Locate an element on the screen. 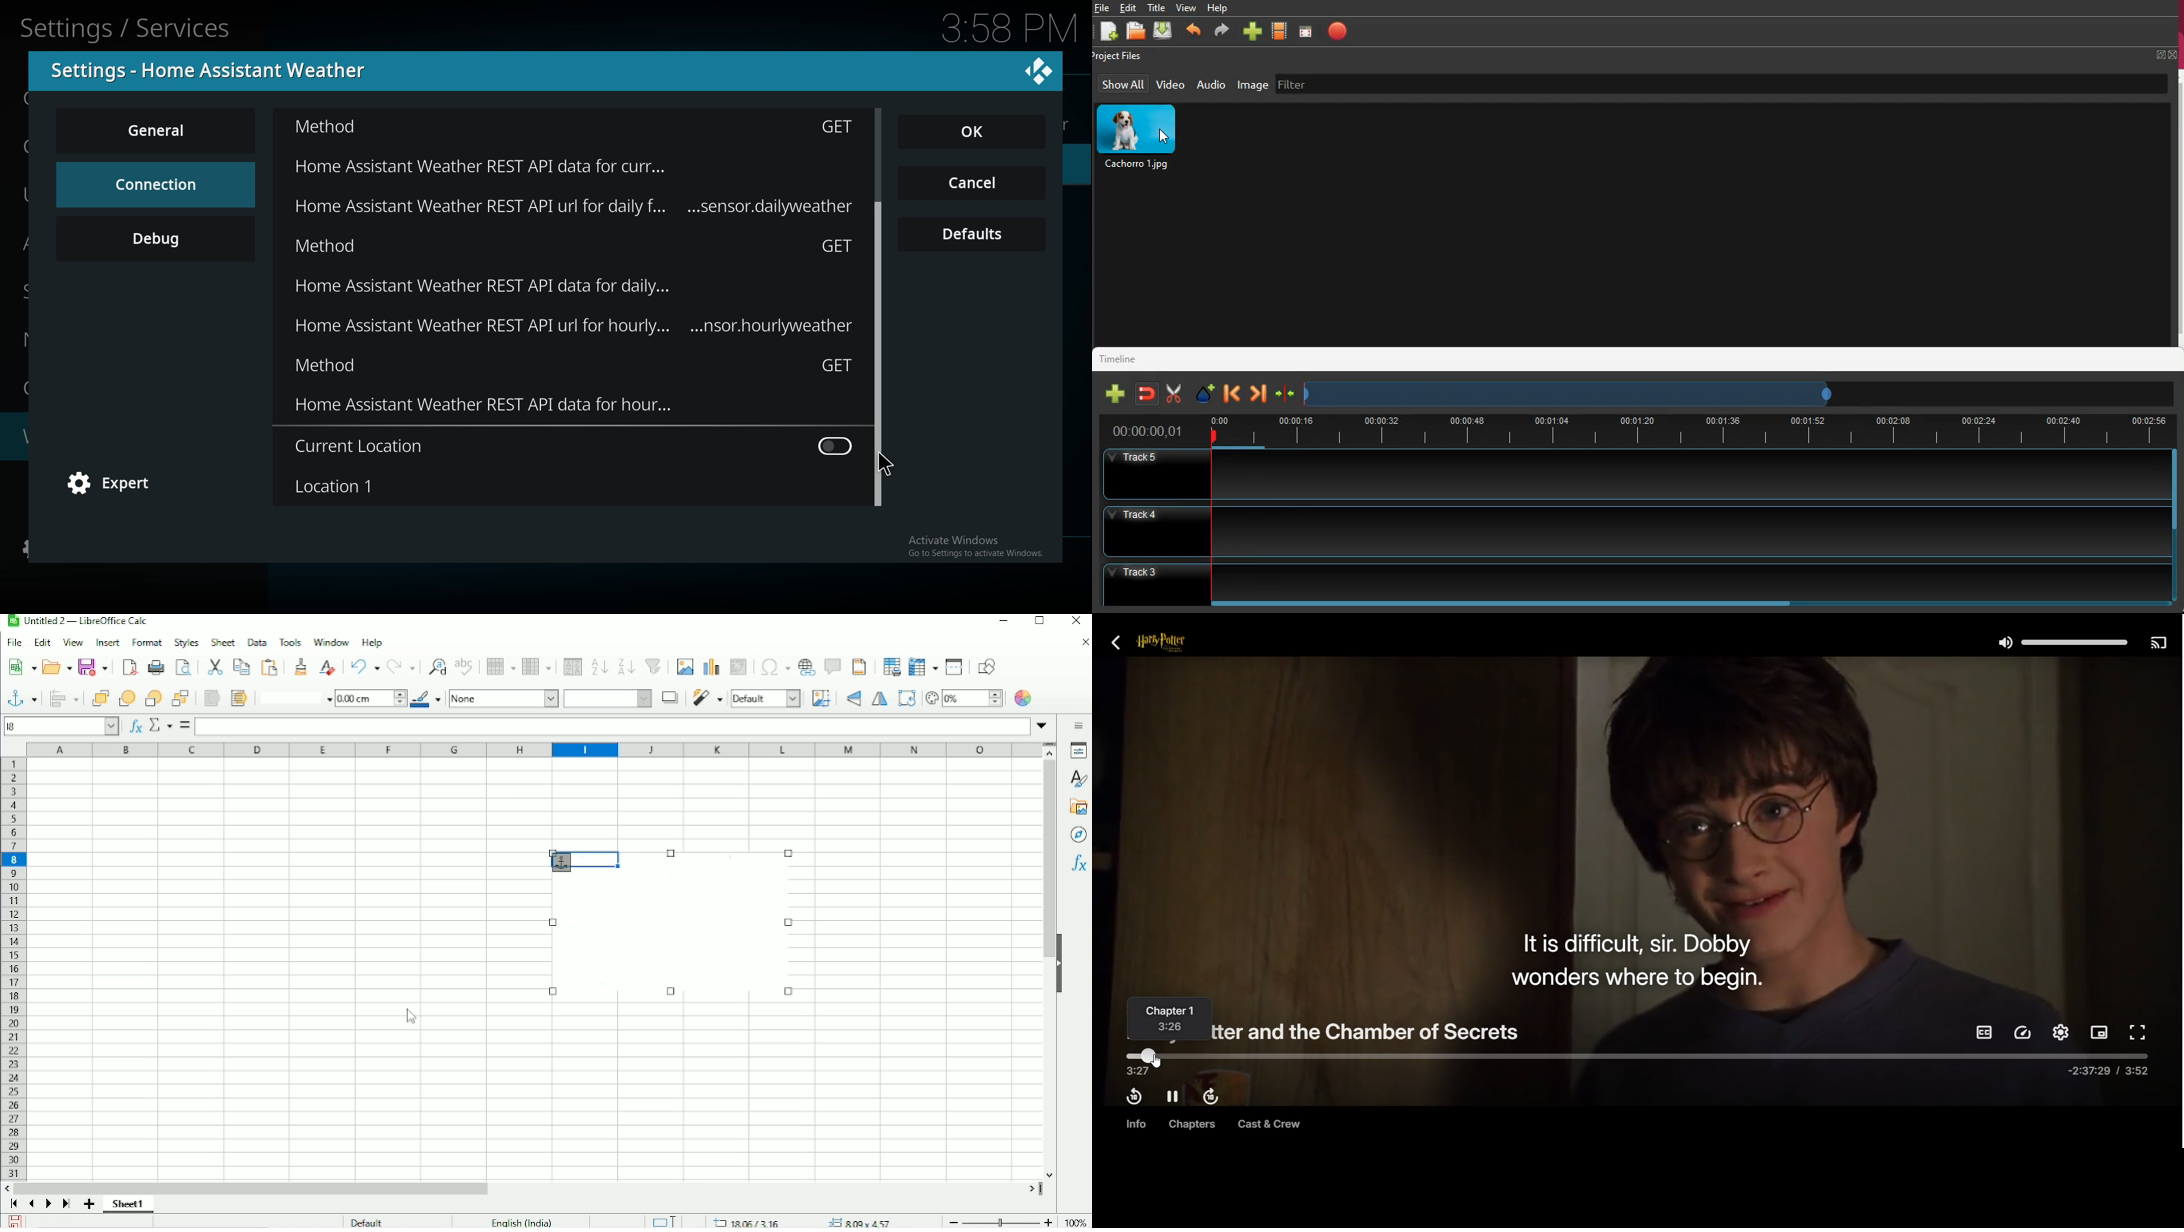  Horizontal scroll bar is located at coordinates (1516, 604).